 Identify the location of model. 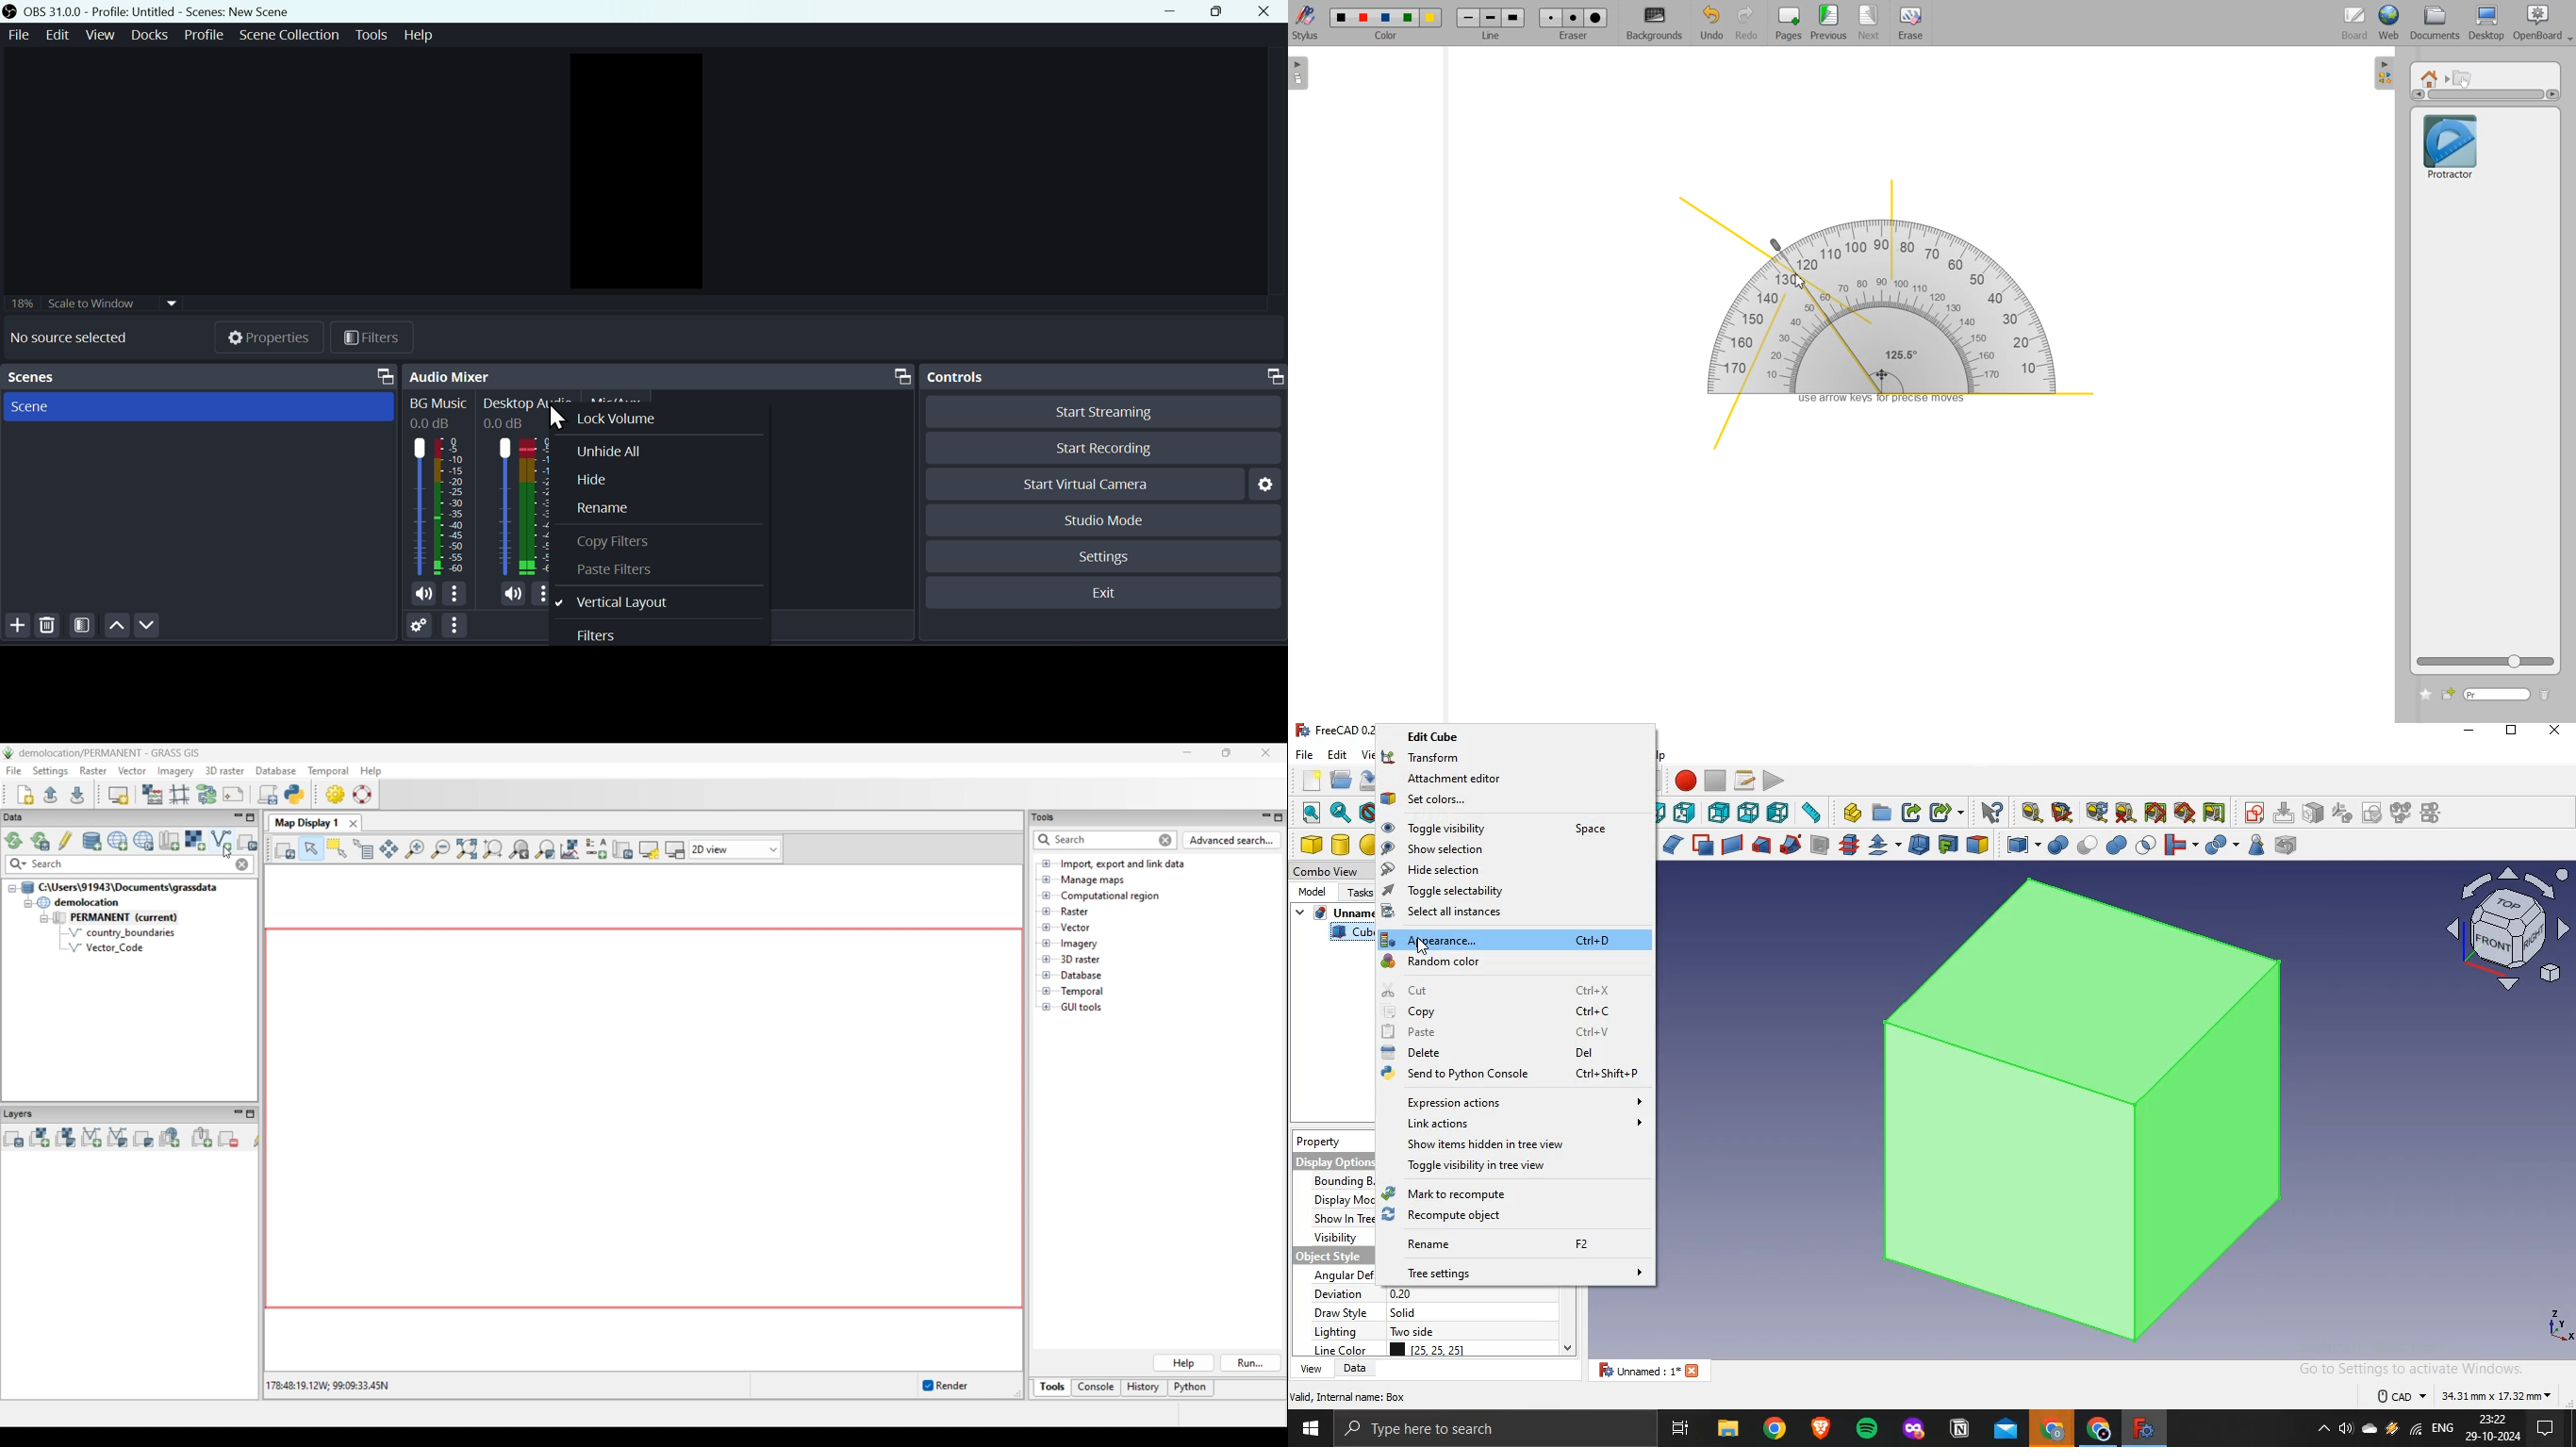
(1312, 890).